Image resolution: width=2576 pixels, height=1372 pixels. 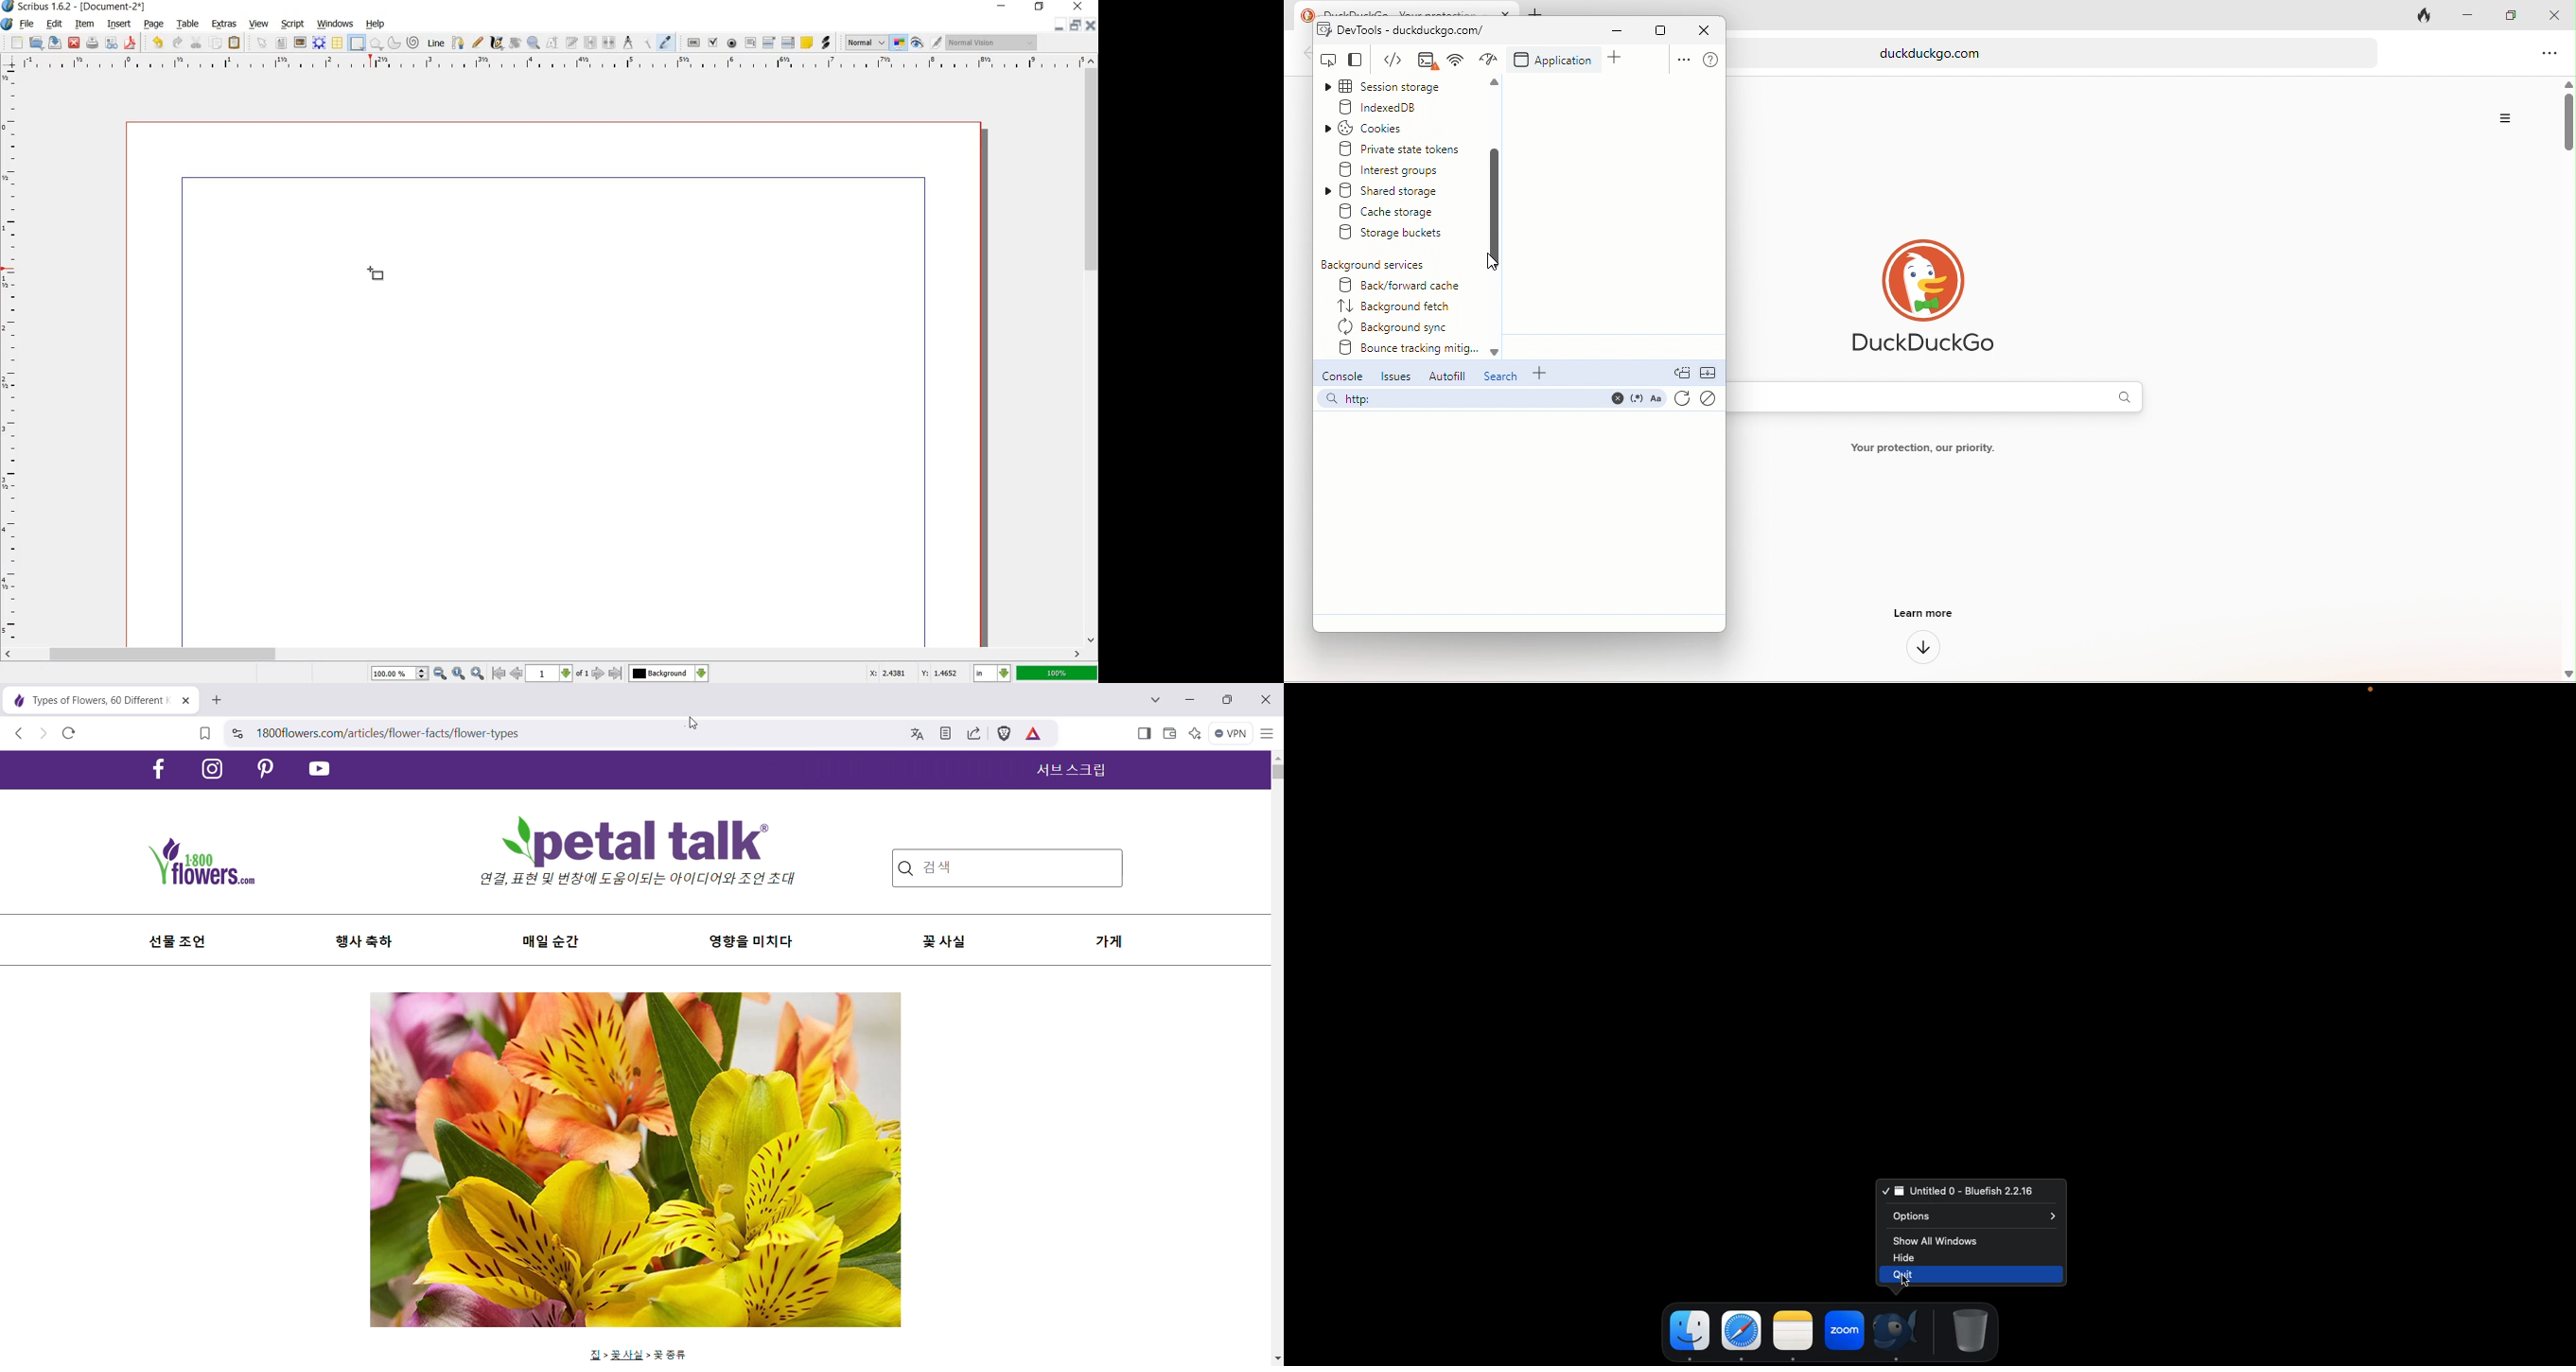 I want to click on IMAGE, so click(x=300, y=42).